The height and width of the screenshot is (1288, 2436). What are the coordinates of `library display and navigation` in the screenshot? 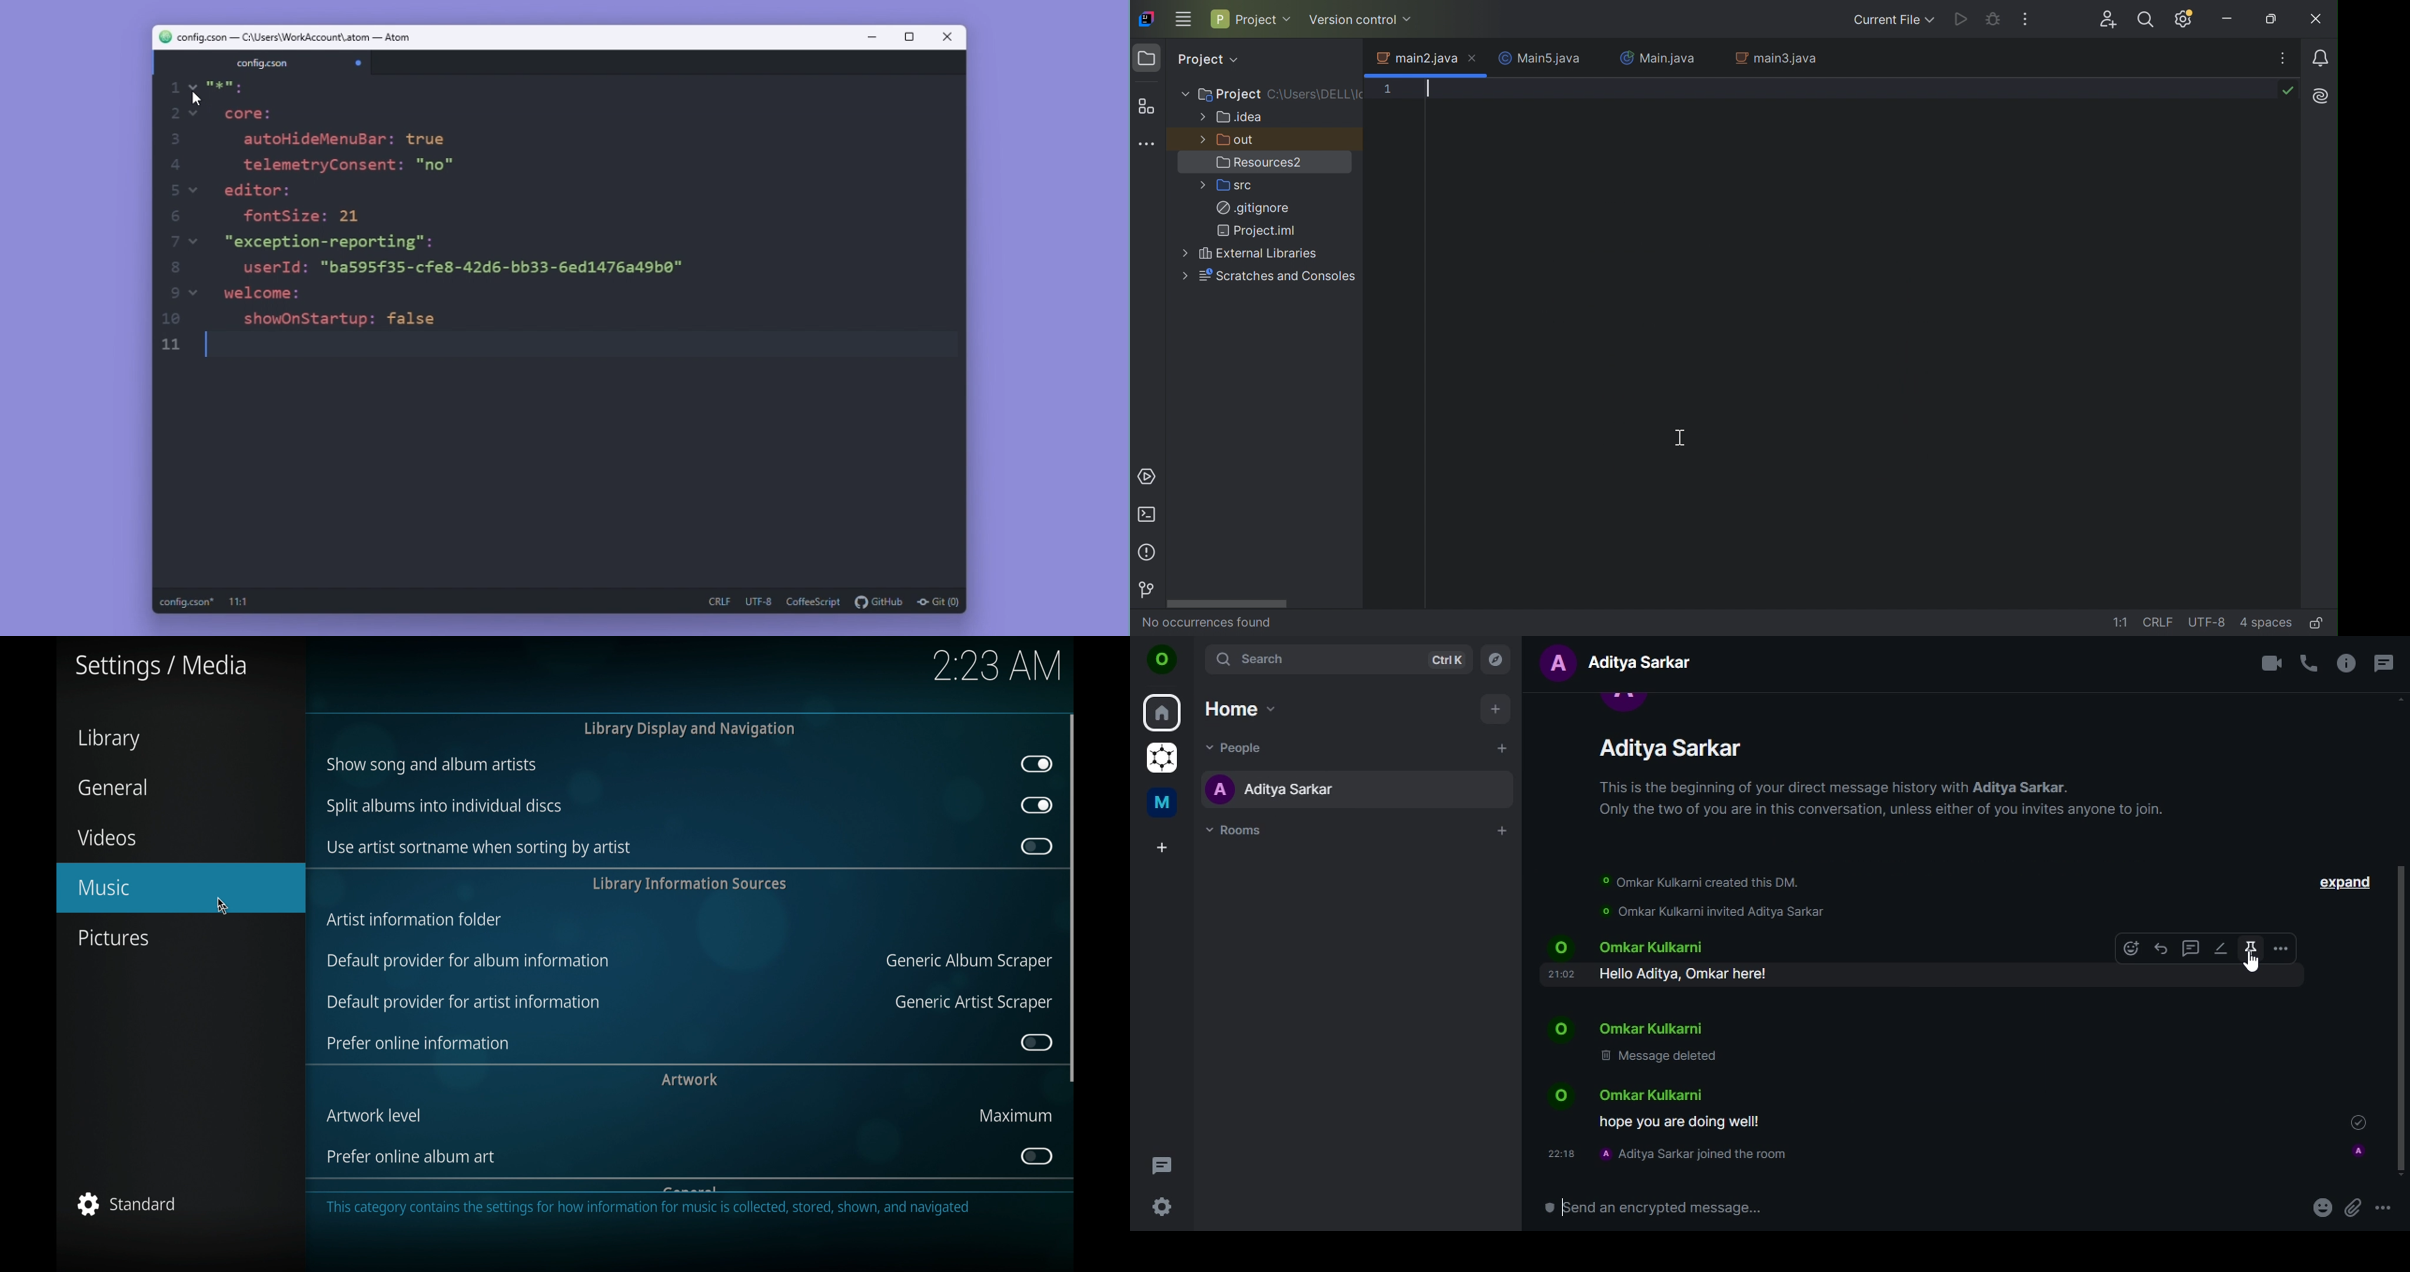 It's located at (689, 728).